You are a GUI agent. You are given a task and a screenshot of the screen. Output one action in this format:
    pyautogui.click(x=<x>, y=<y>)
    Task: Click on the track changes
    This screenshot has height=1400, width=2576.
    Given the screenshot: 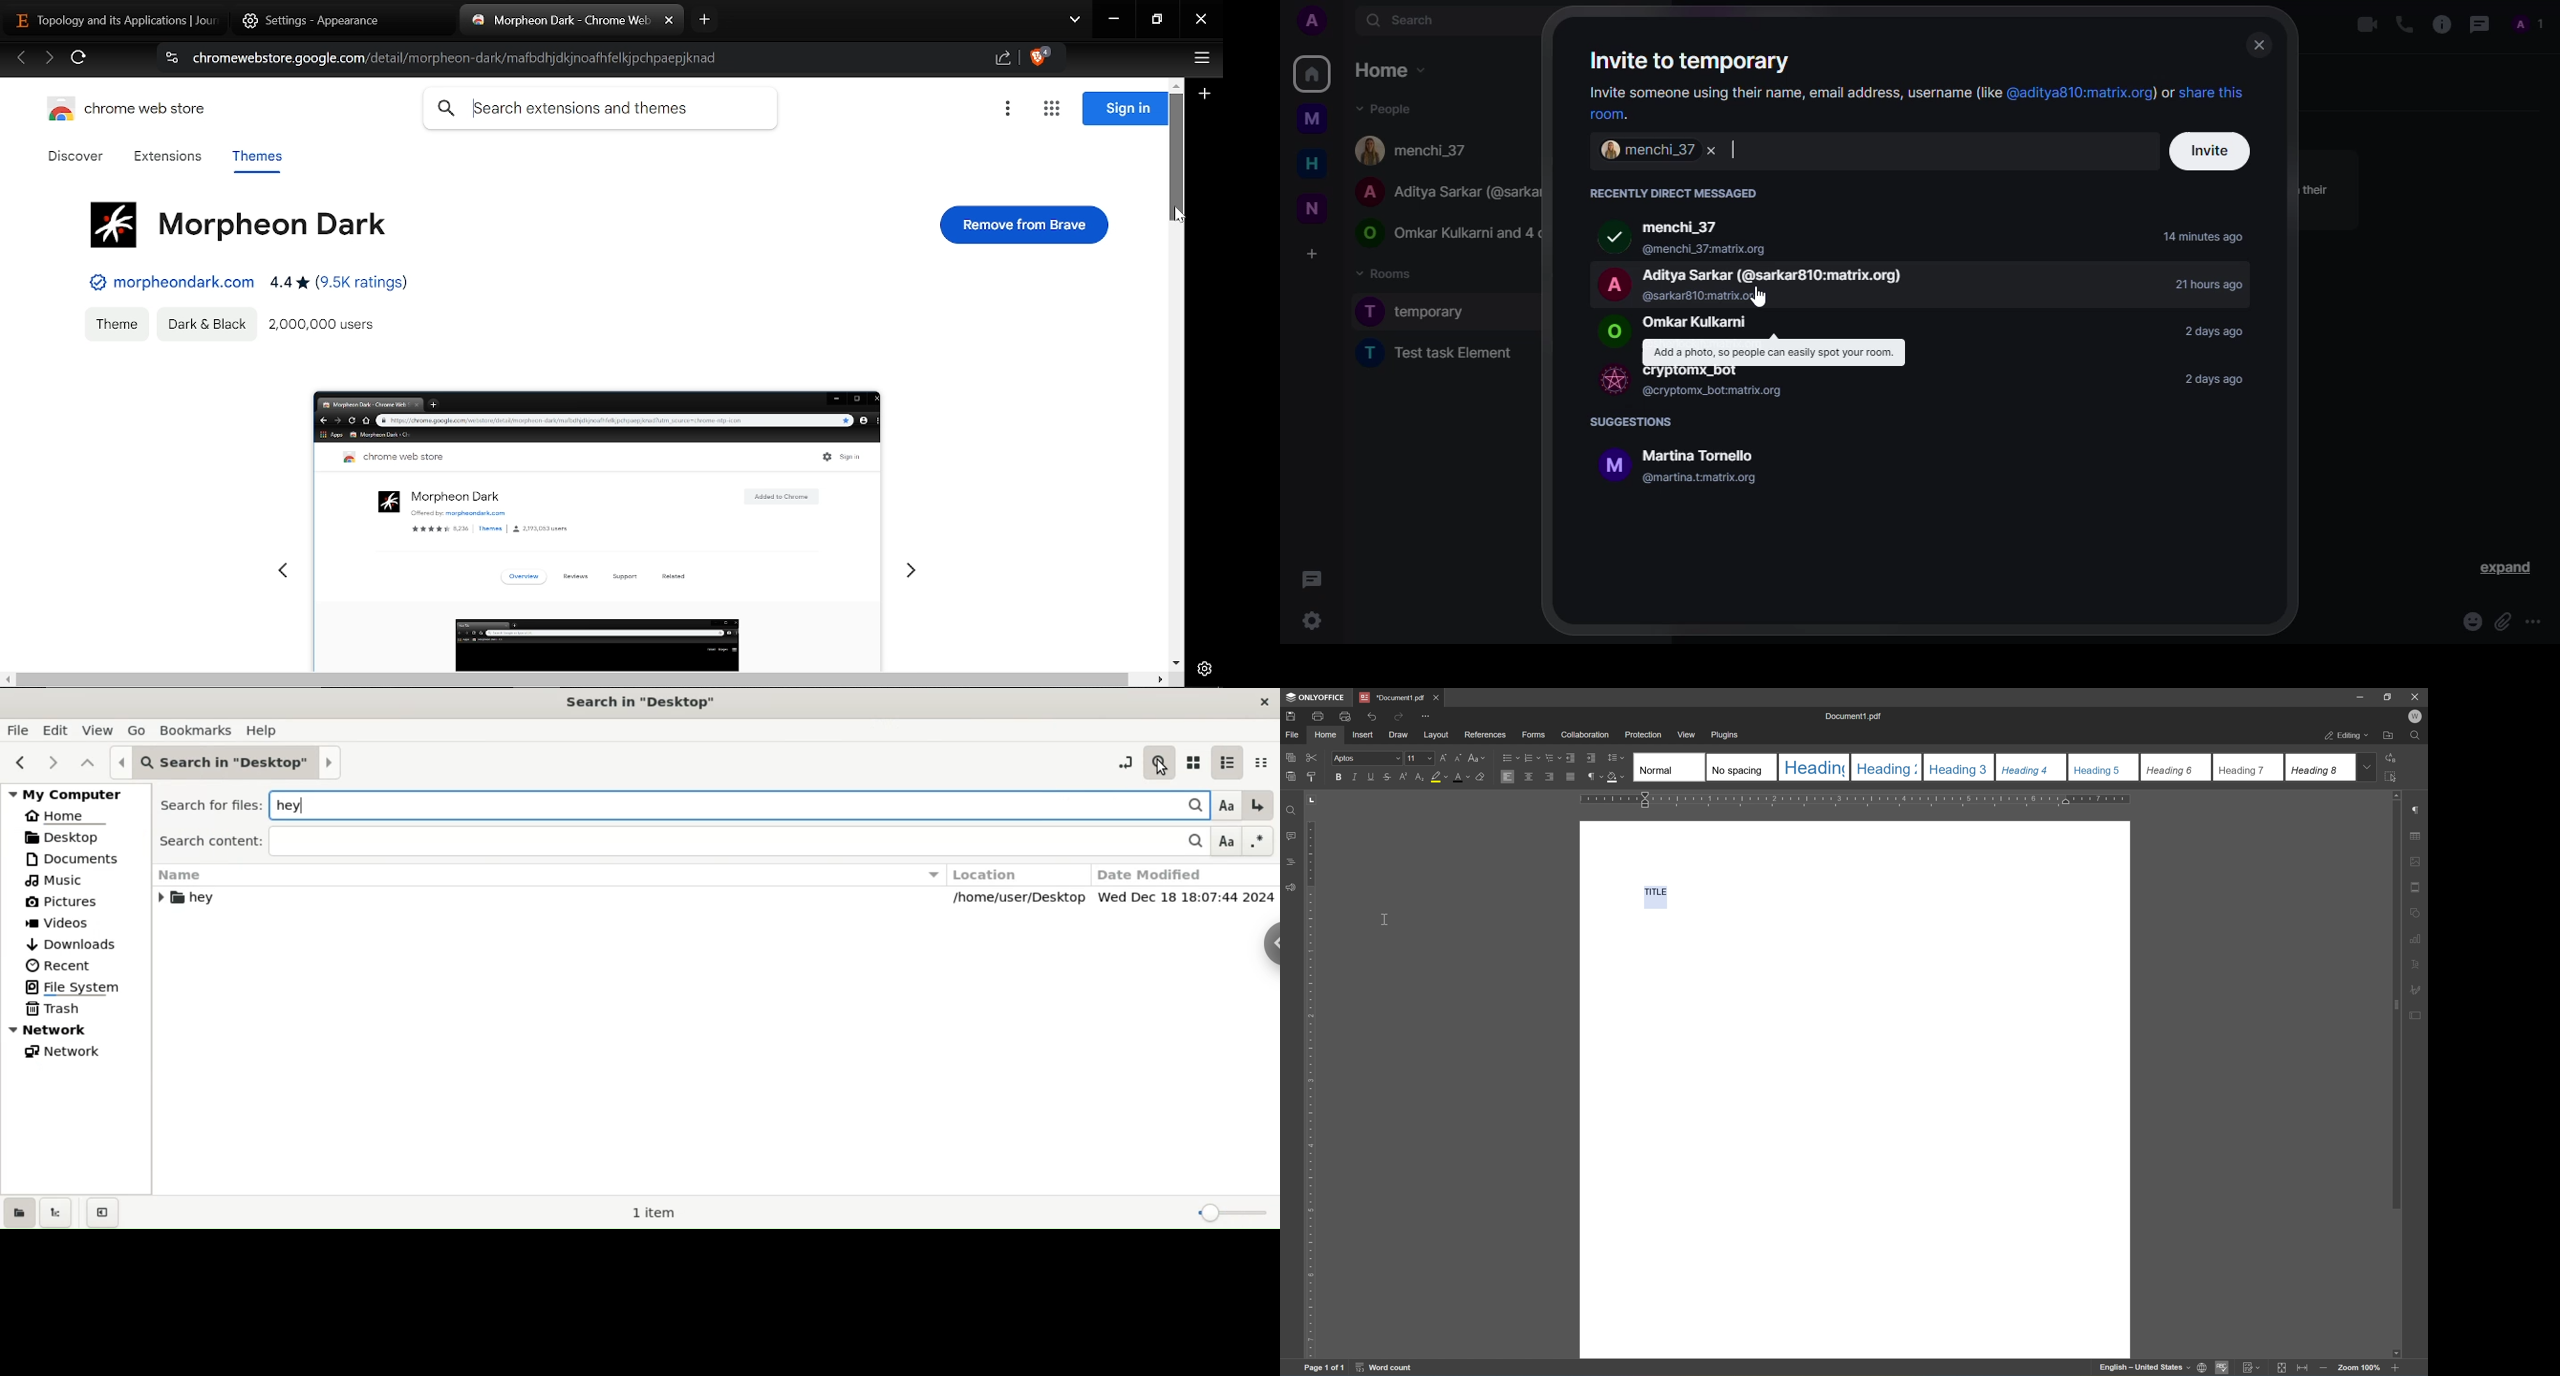 What is the action you would take?
    pyautogui.click(x=2252, y=1368)
    